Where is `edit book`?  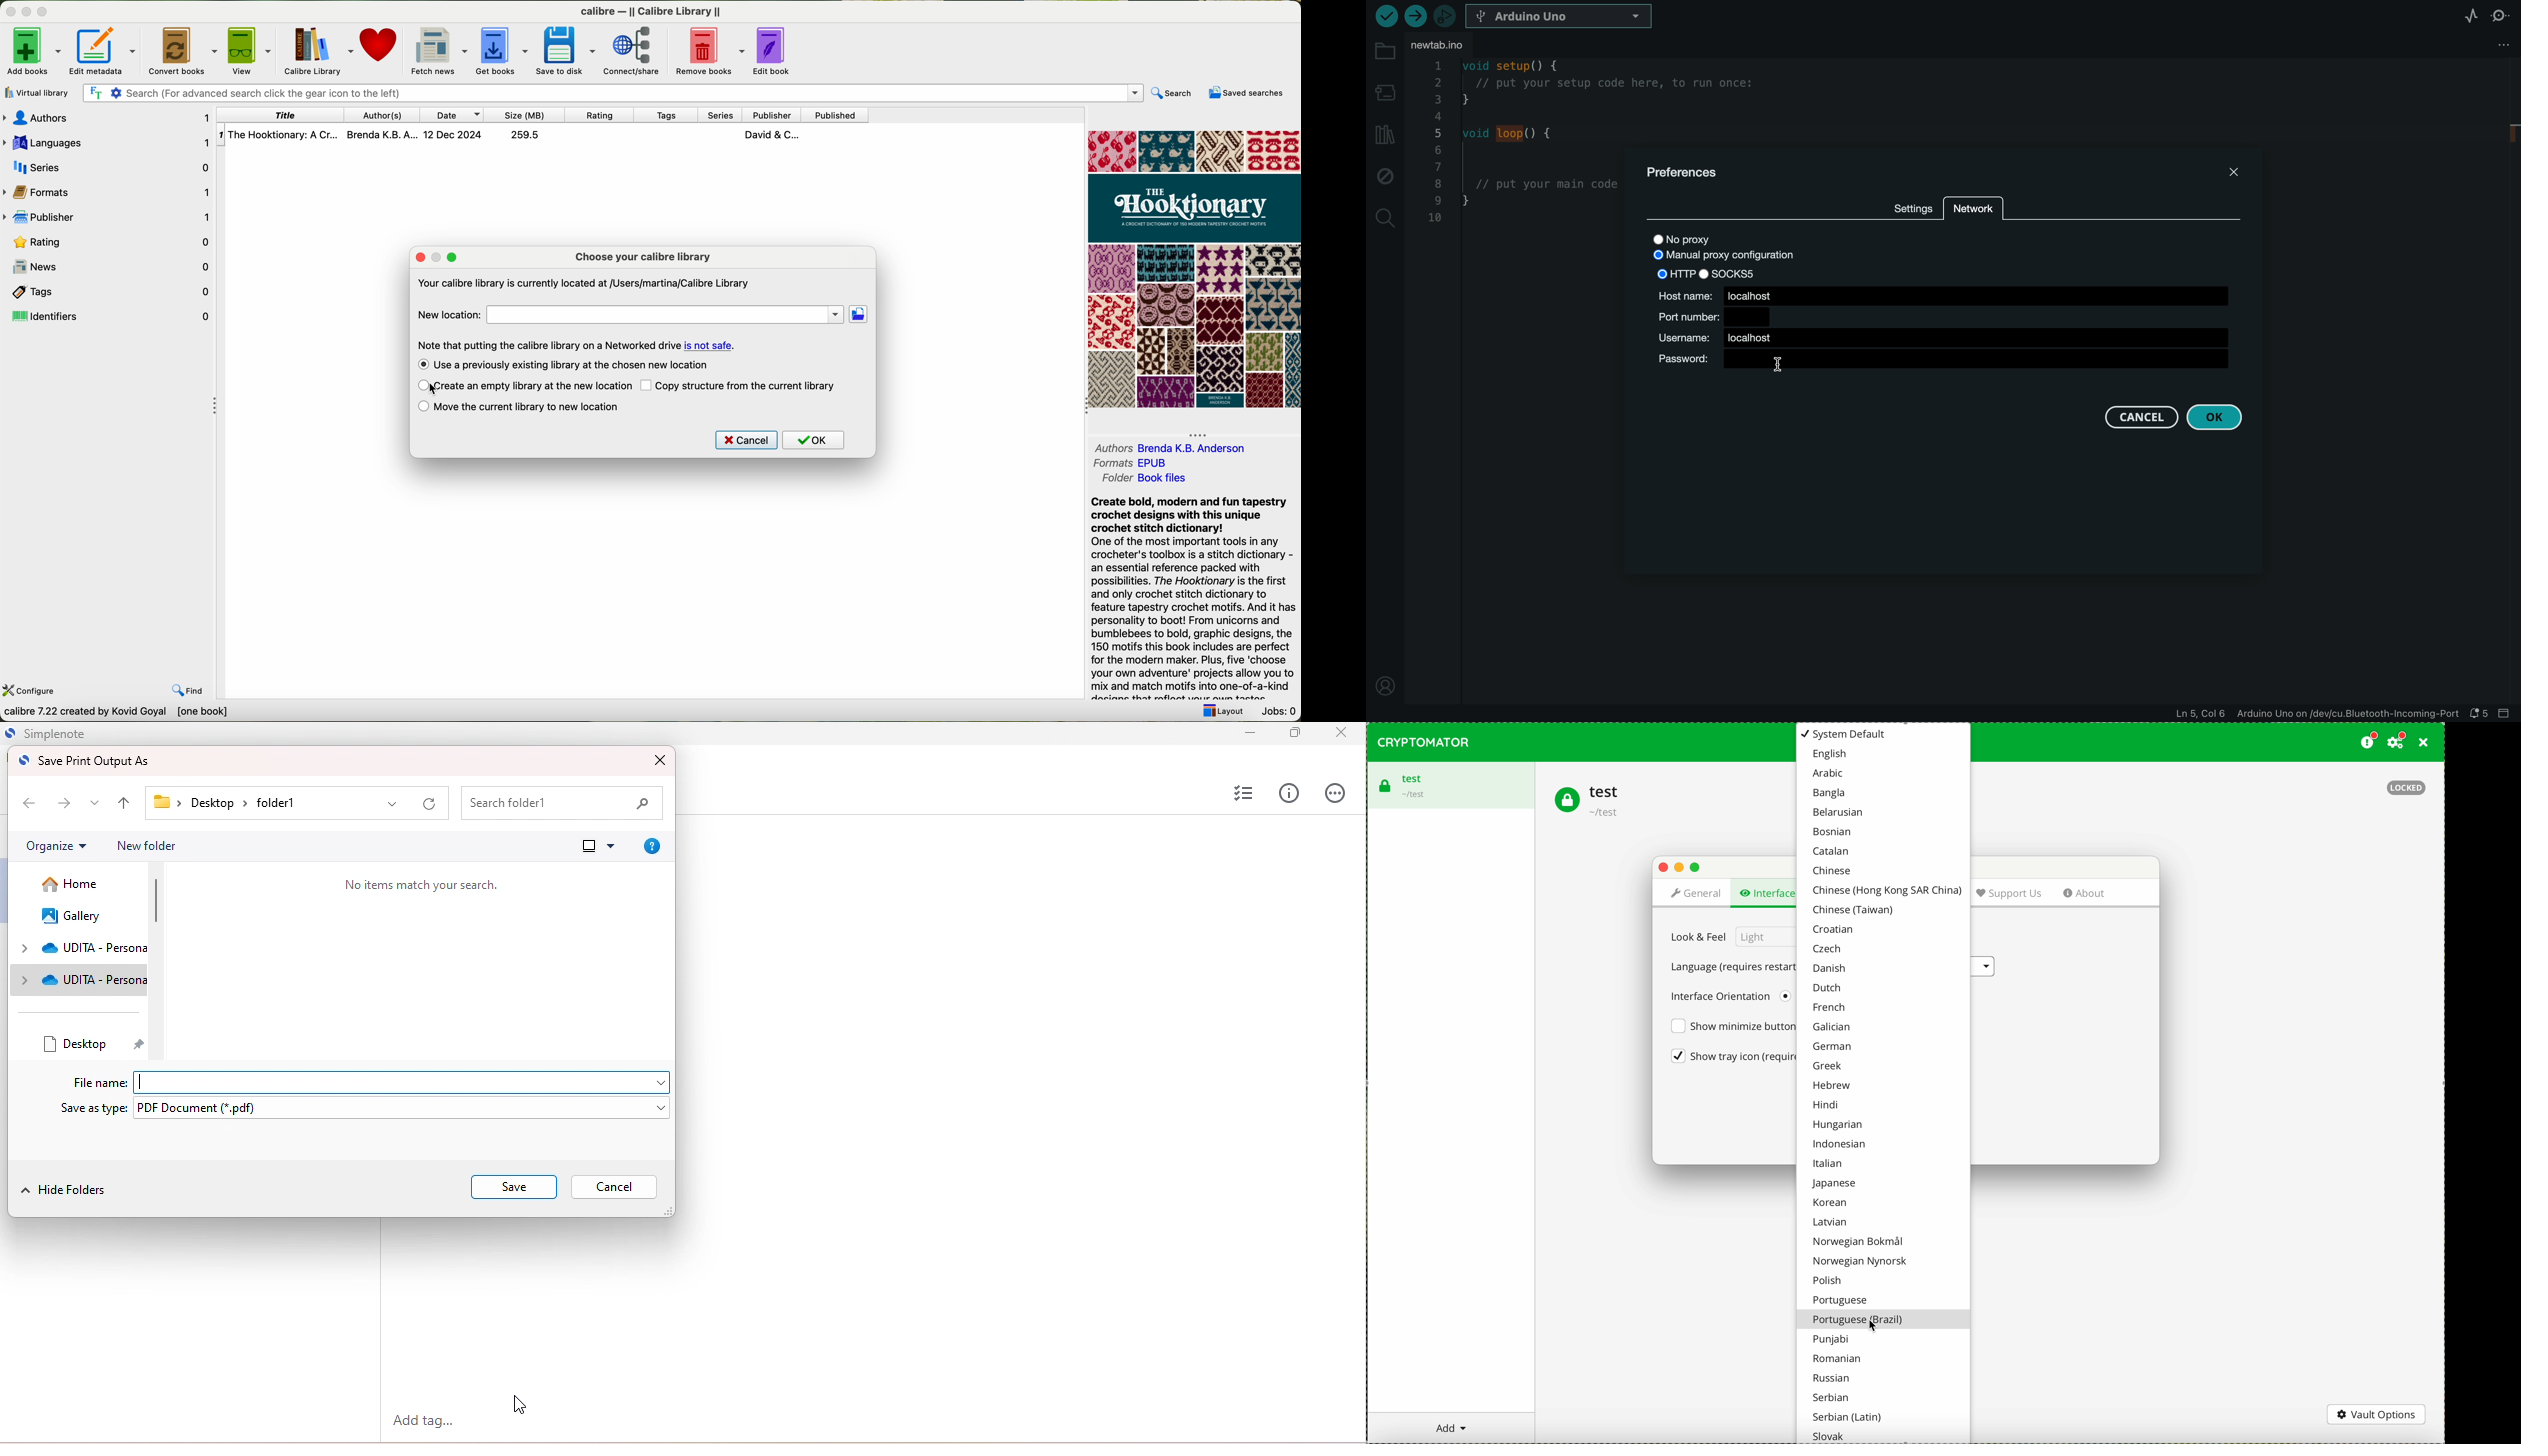
edit book is located at coordinates (772, 50).